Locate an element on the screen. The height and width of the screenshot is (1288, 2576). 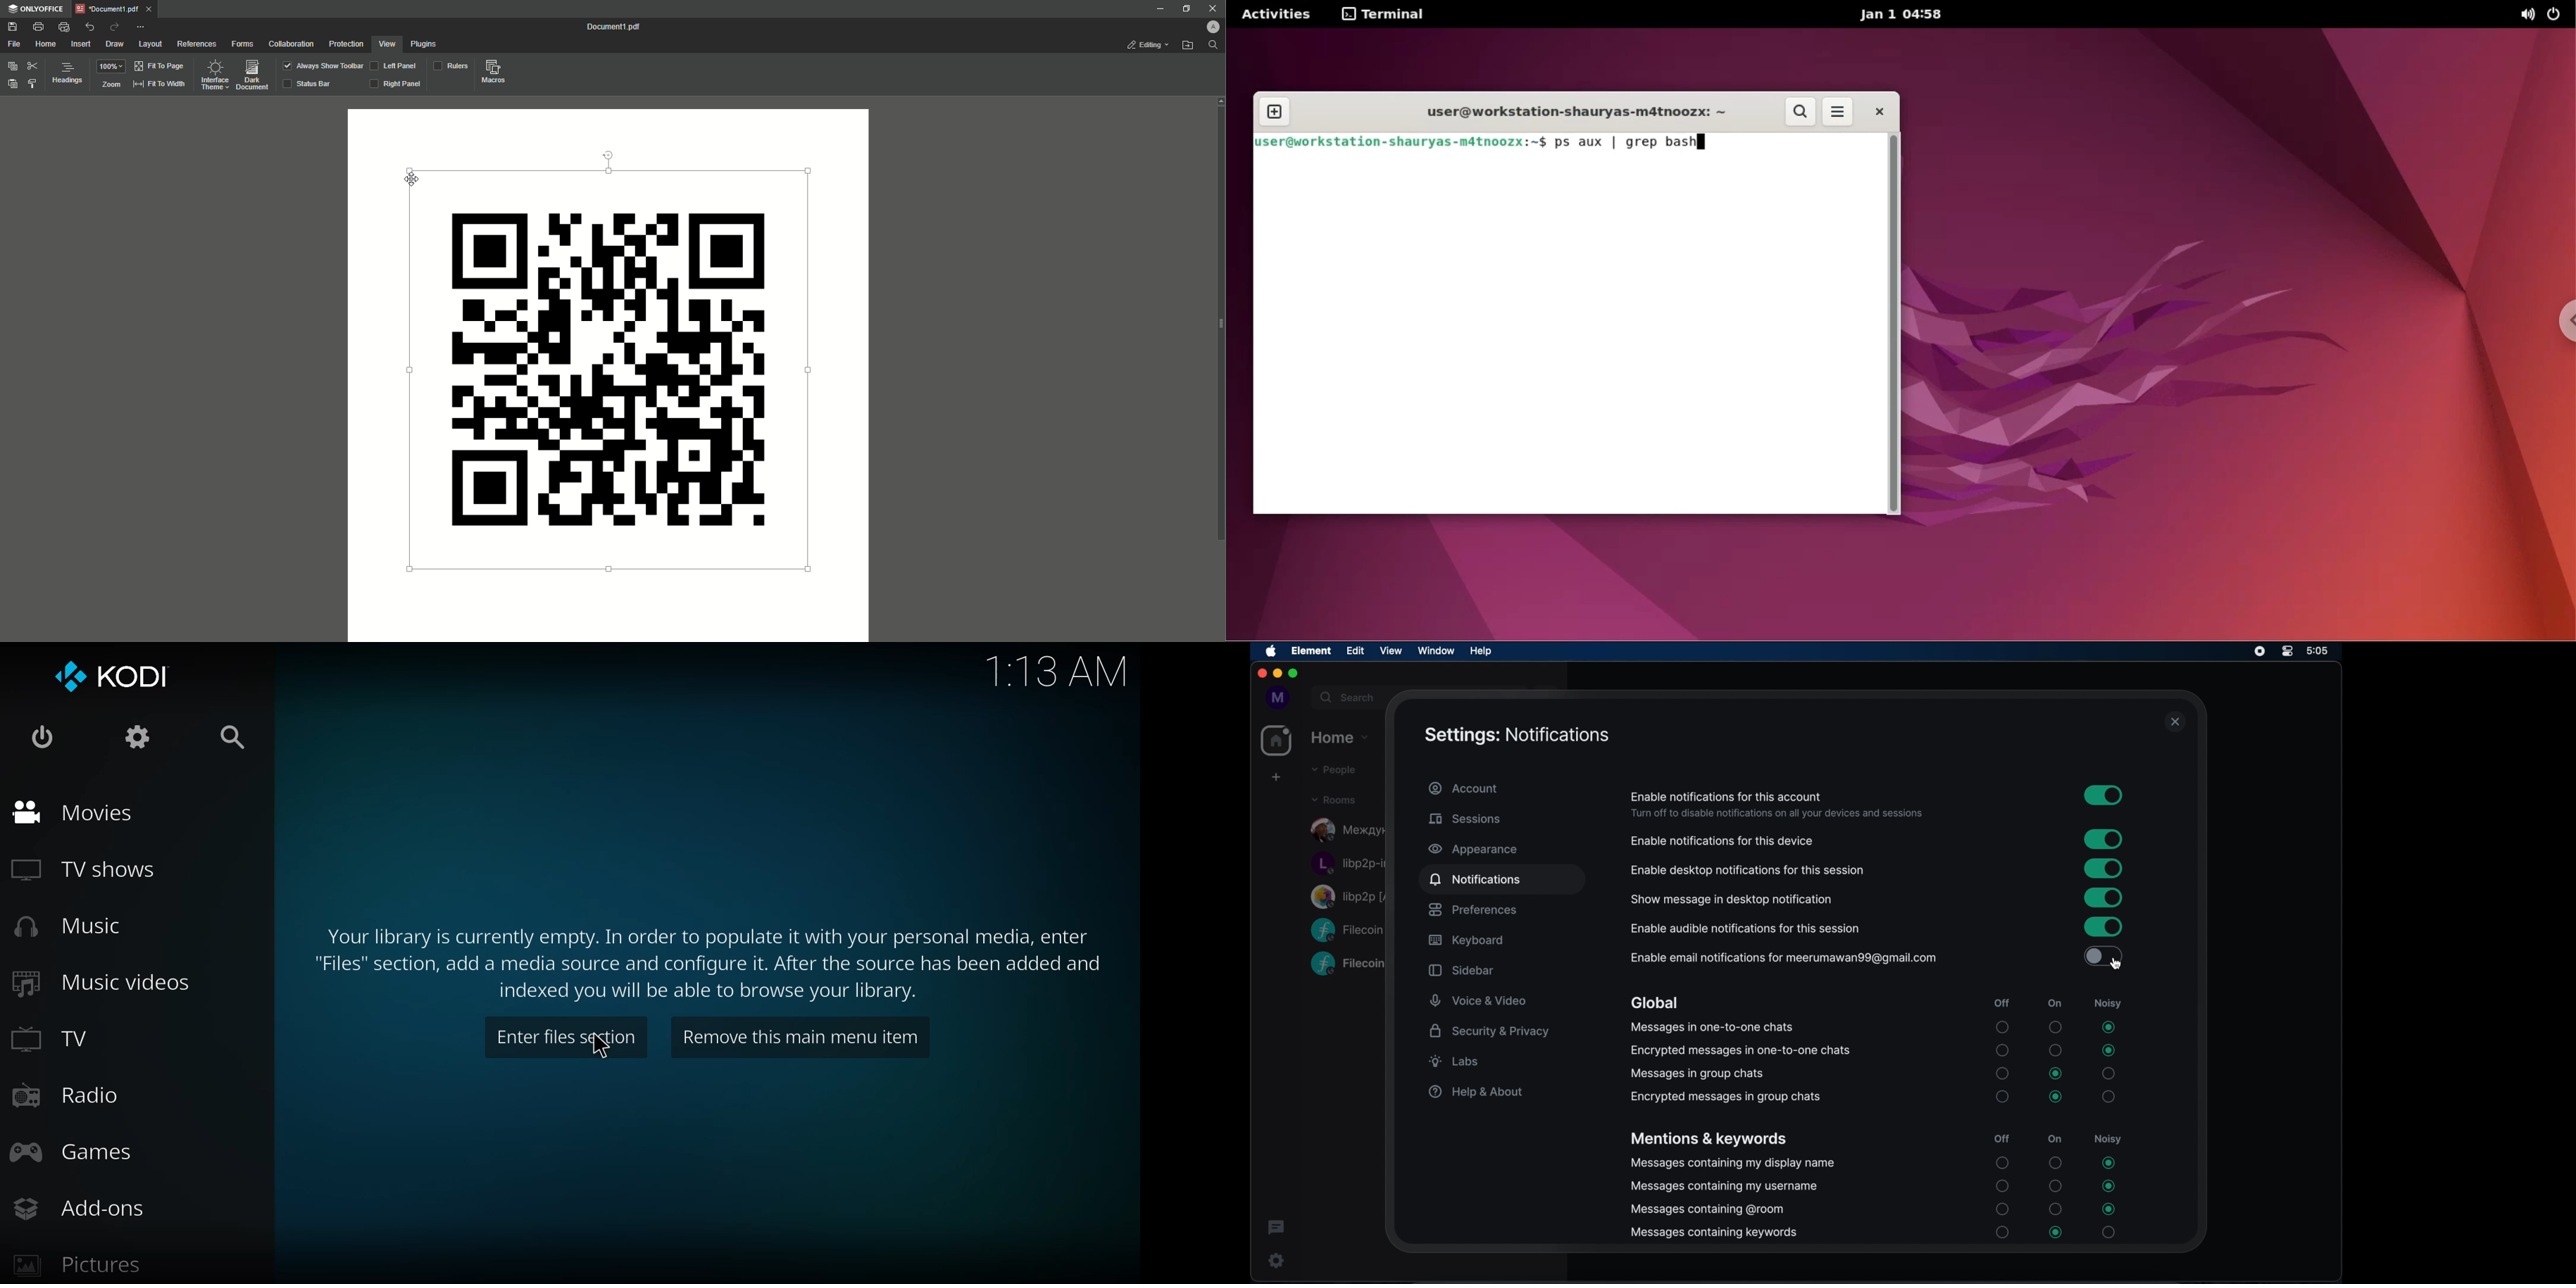
Headings is located at coordinates (67, 74).